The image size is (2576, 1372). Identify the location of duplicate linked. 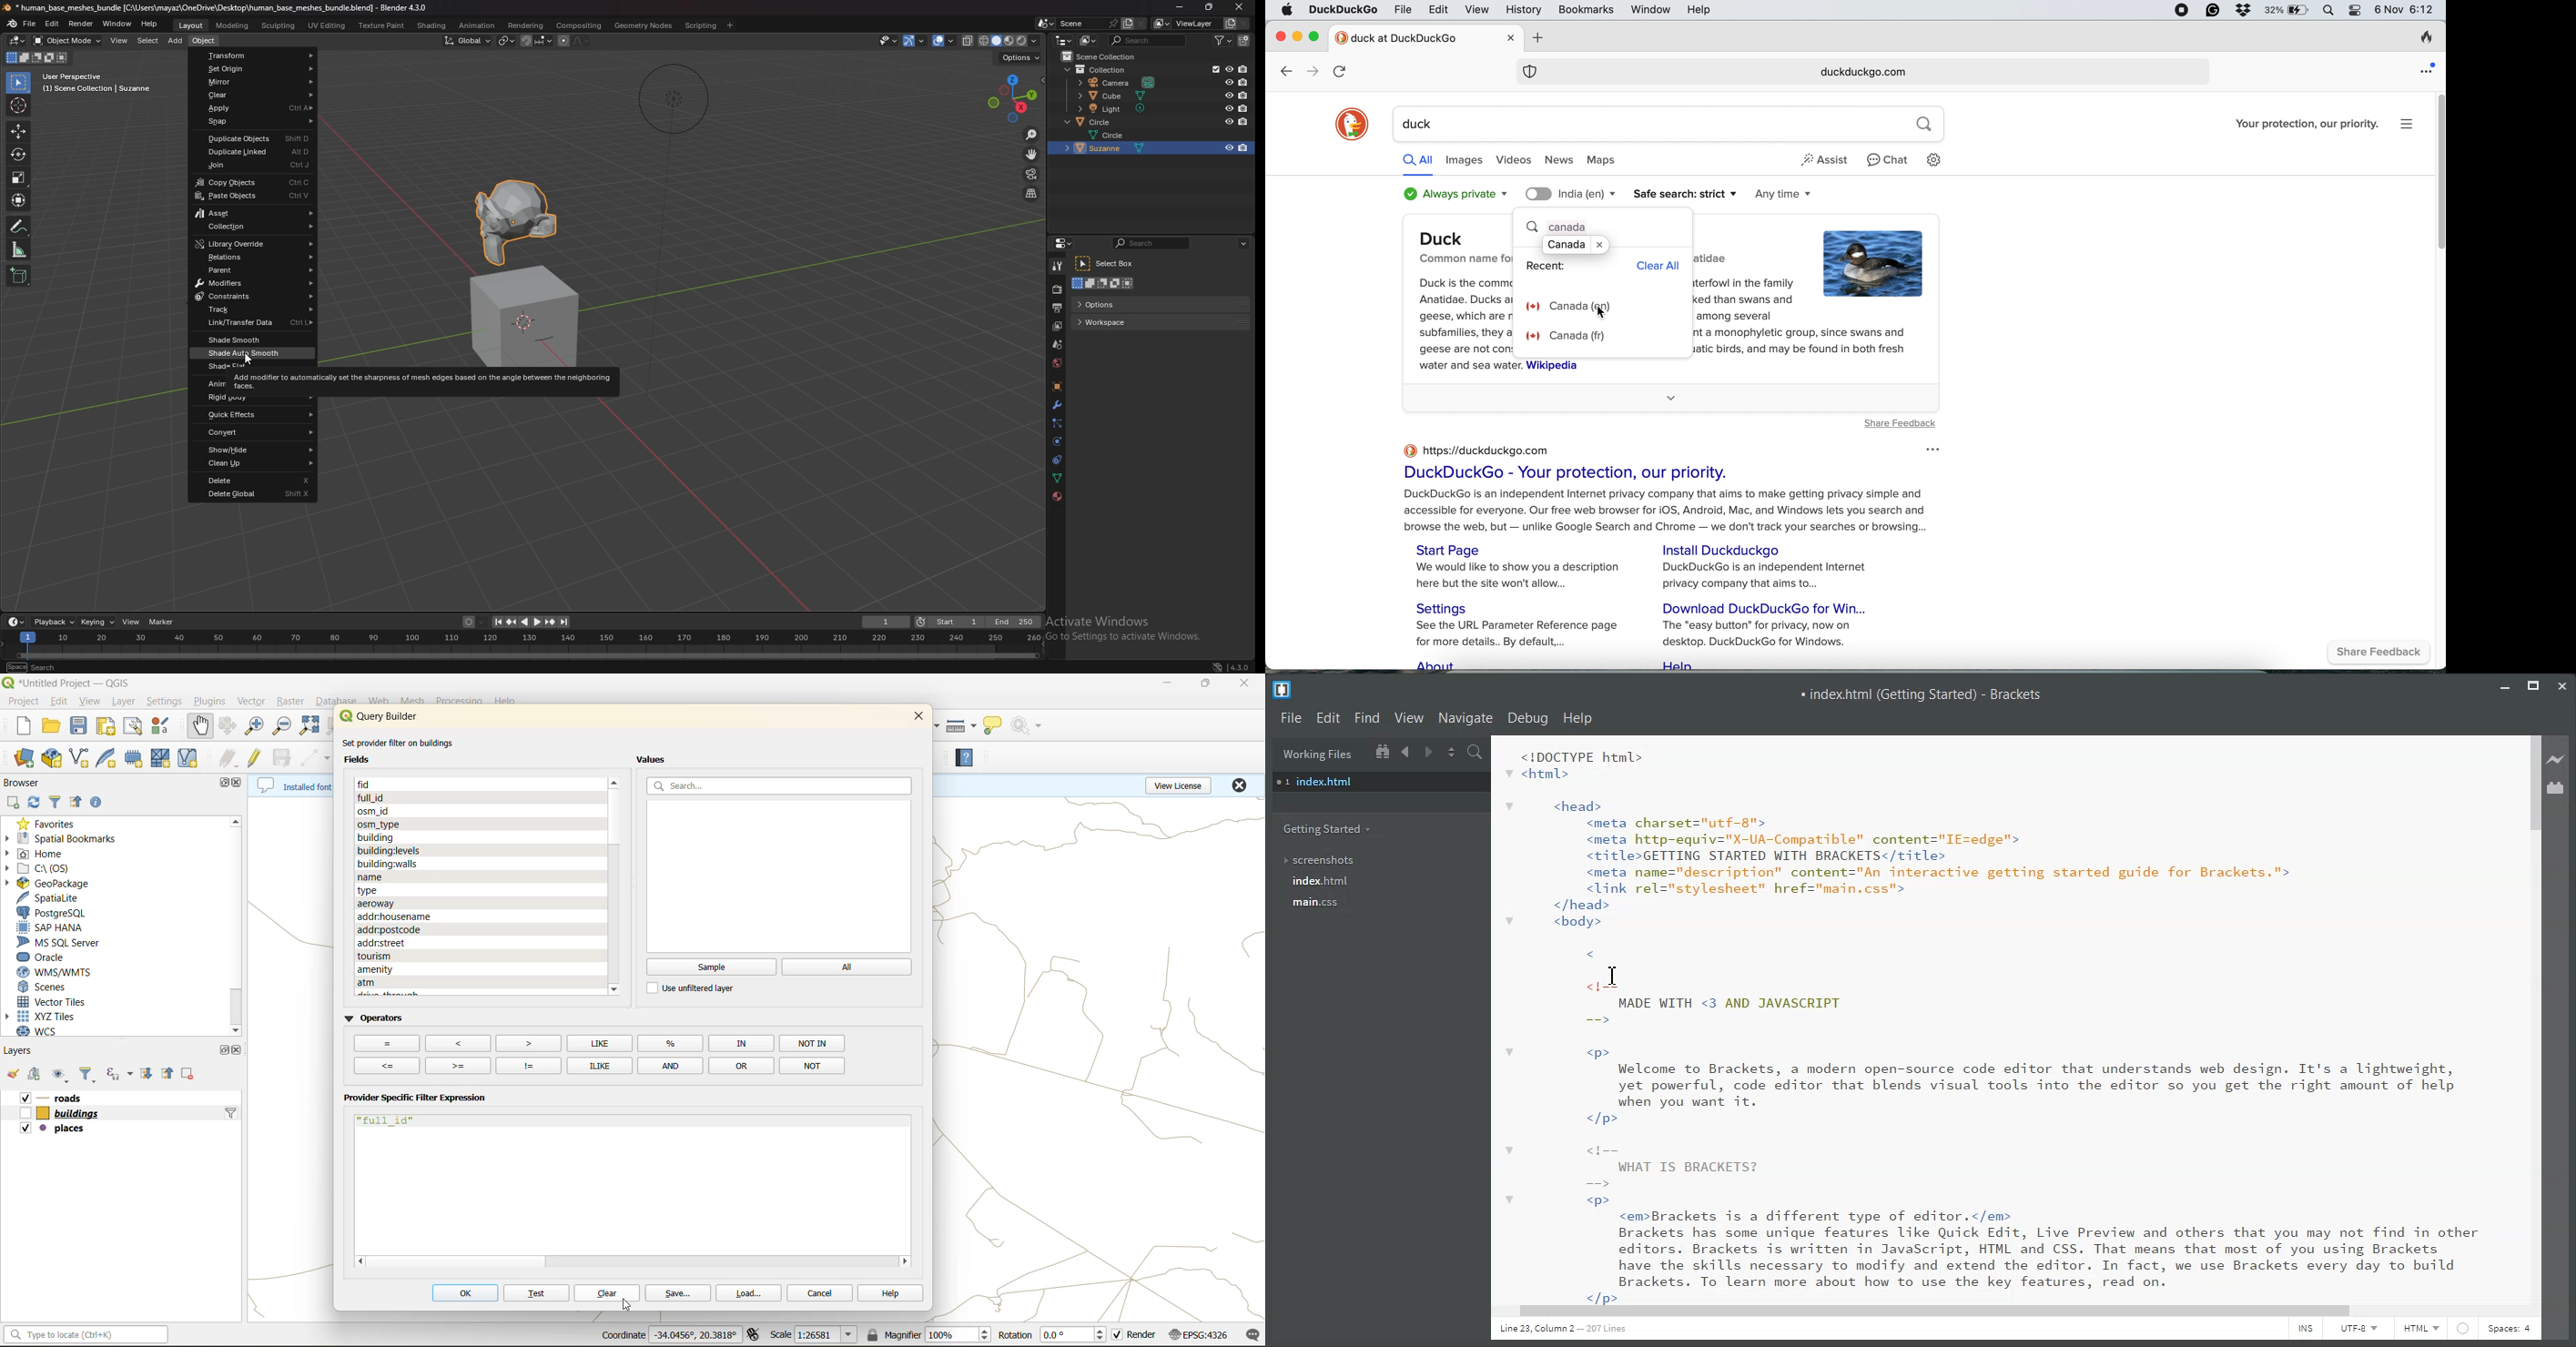
(251, 152).